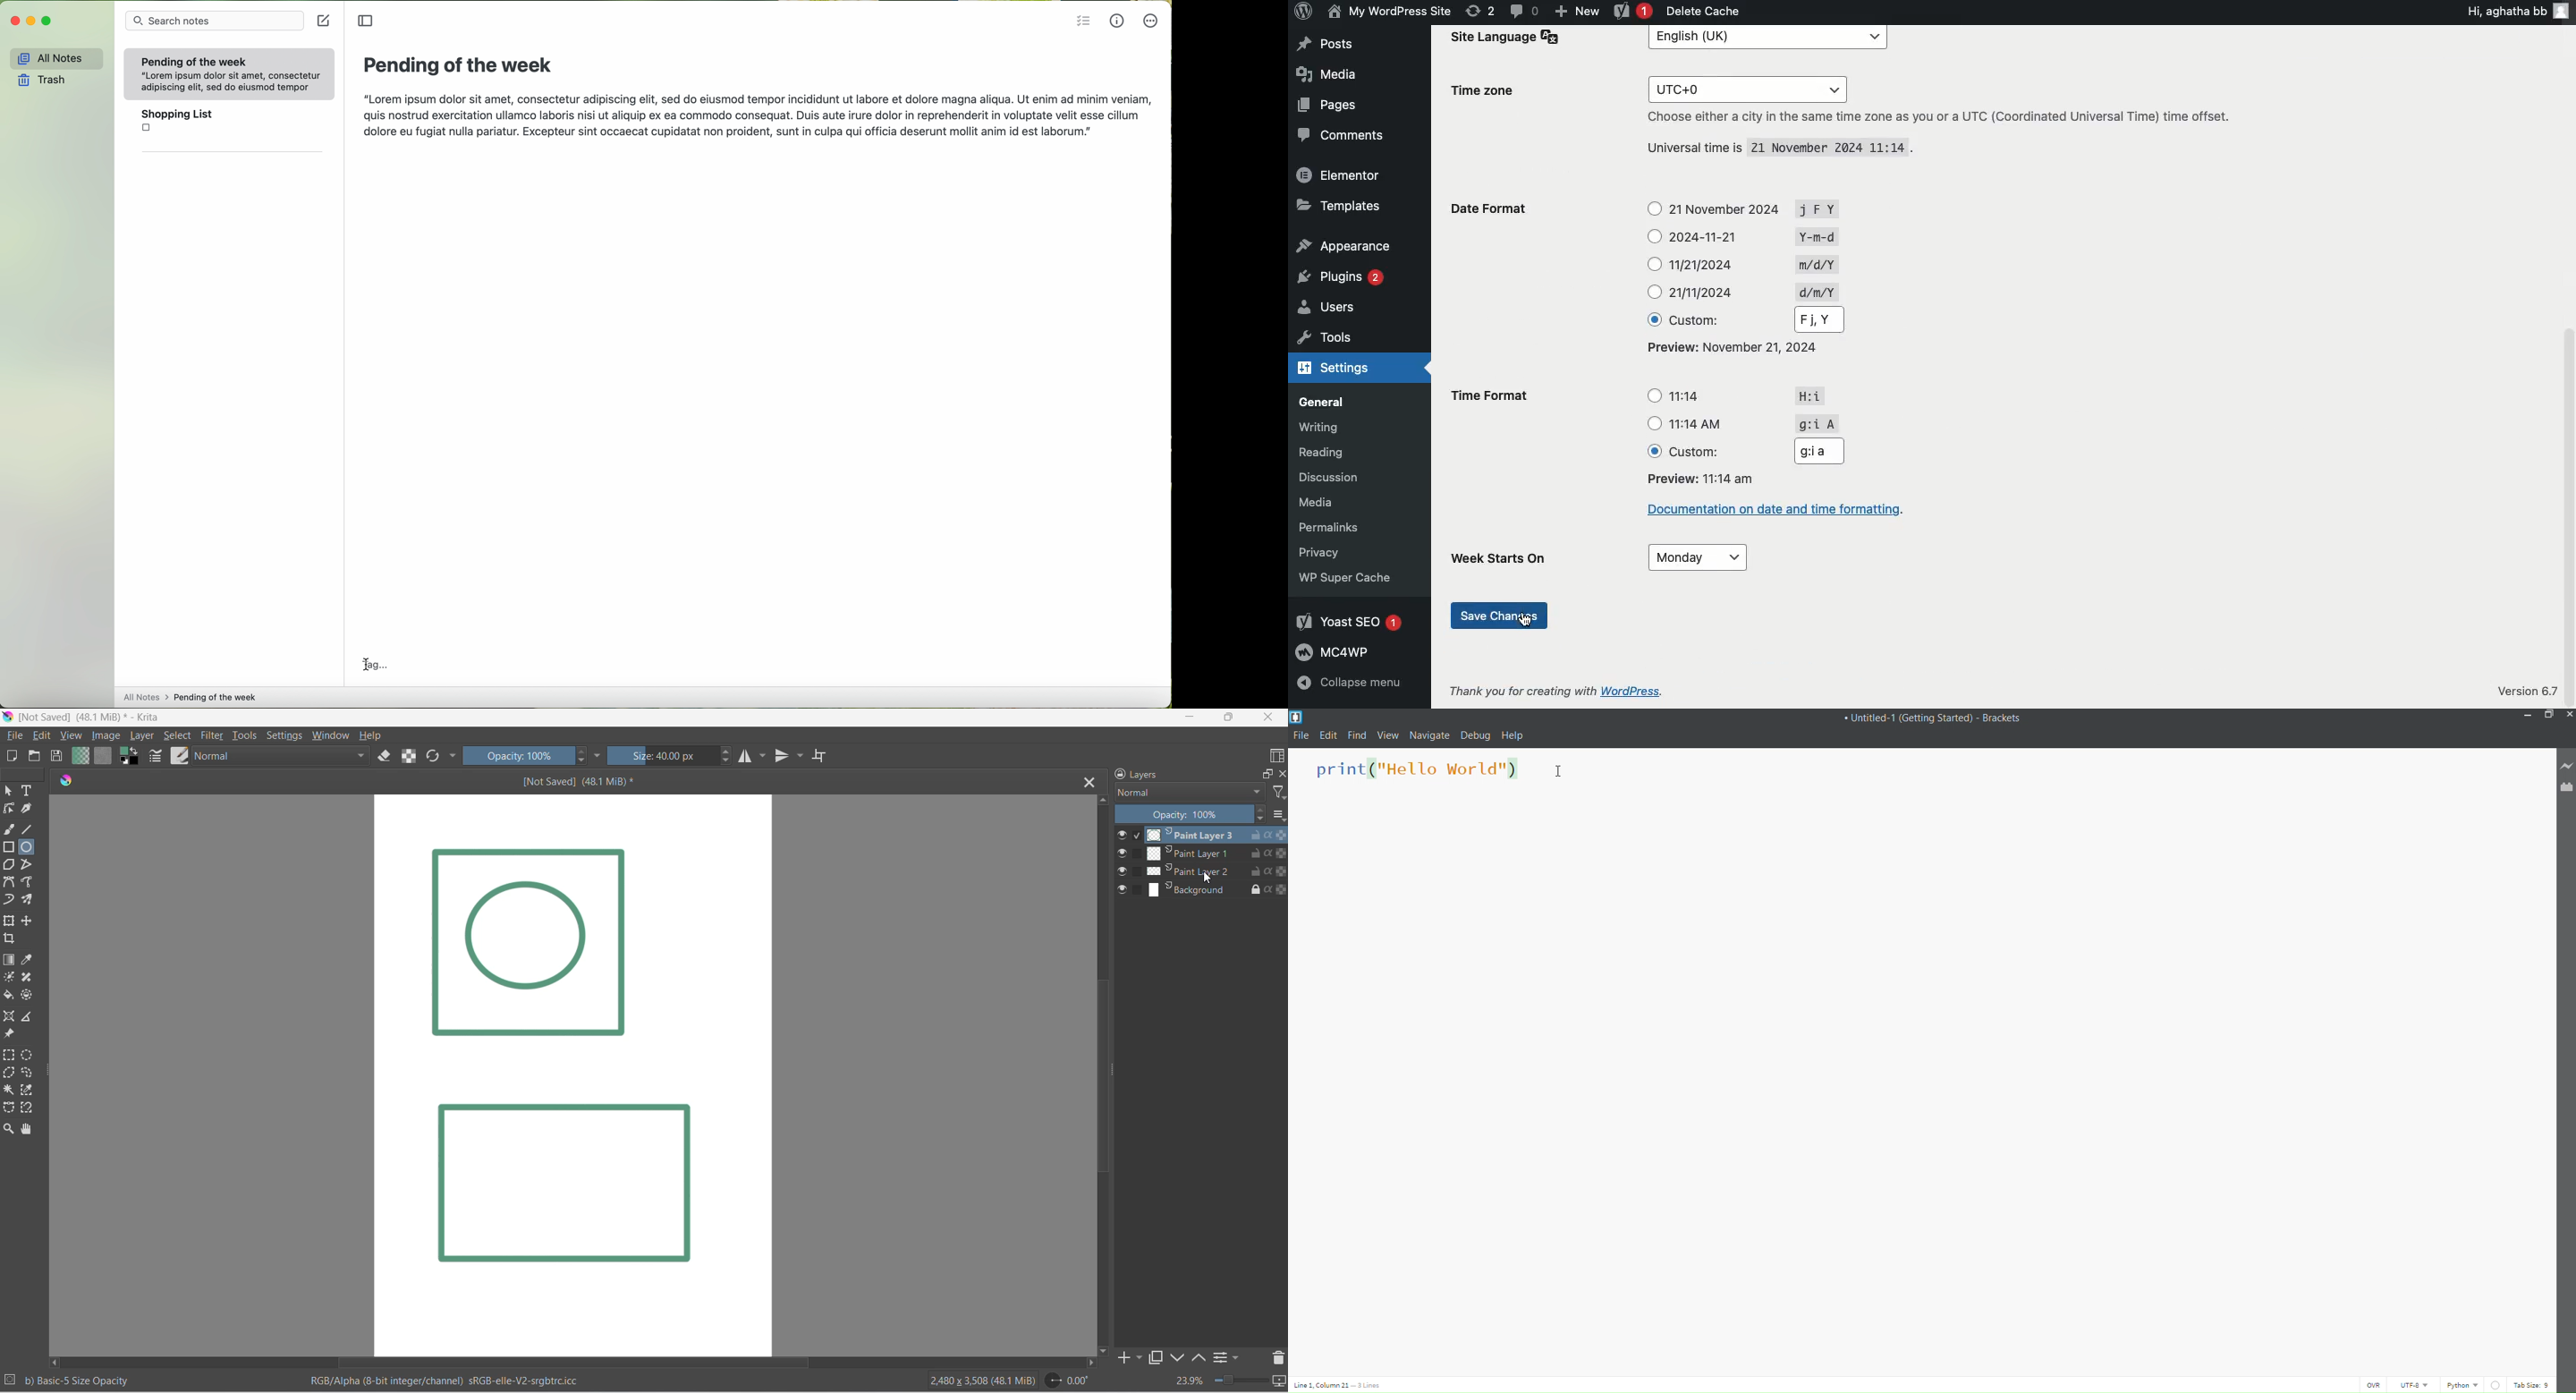 The height and width of the screenshot is (1400, 2576). I want to click on scrollbar, so click(691, 1364).